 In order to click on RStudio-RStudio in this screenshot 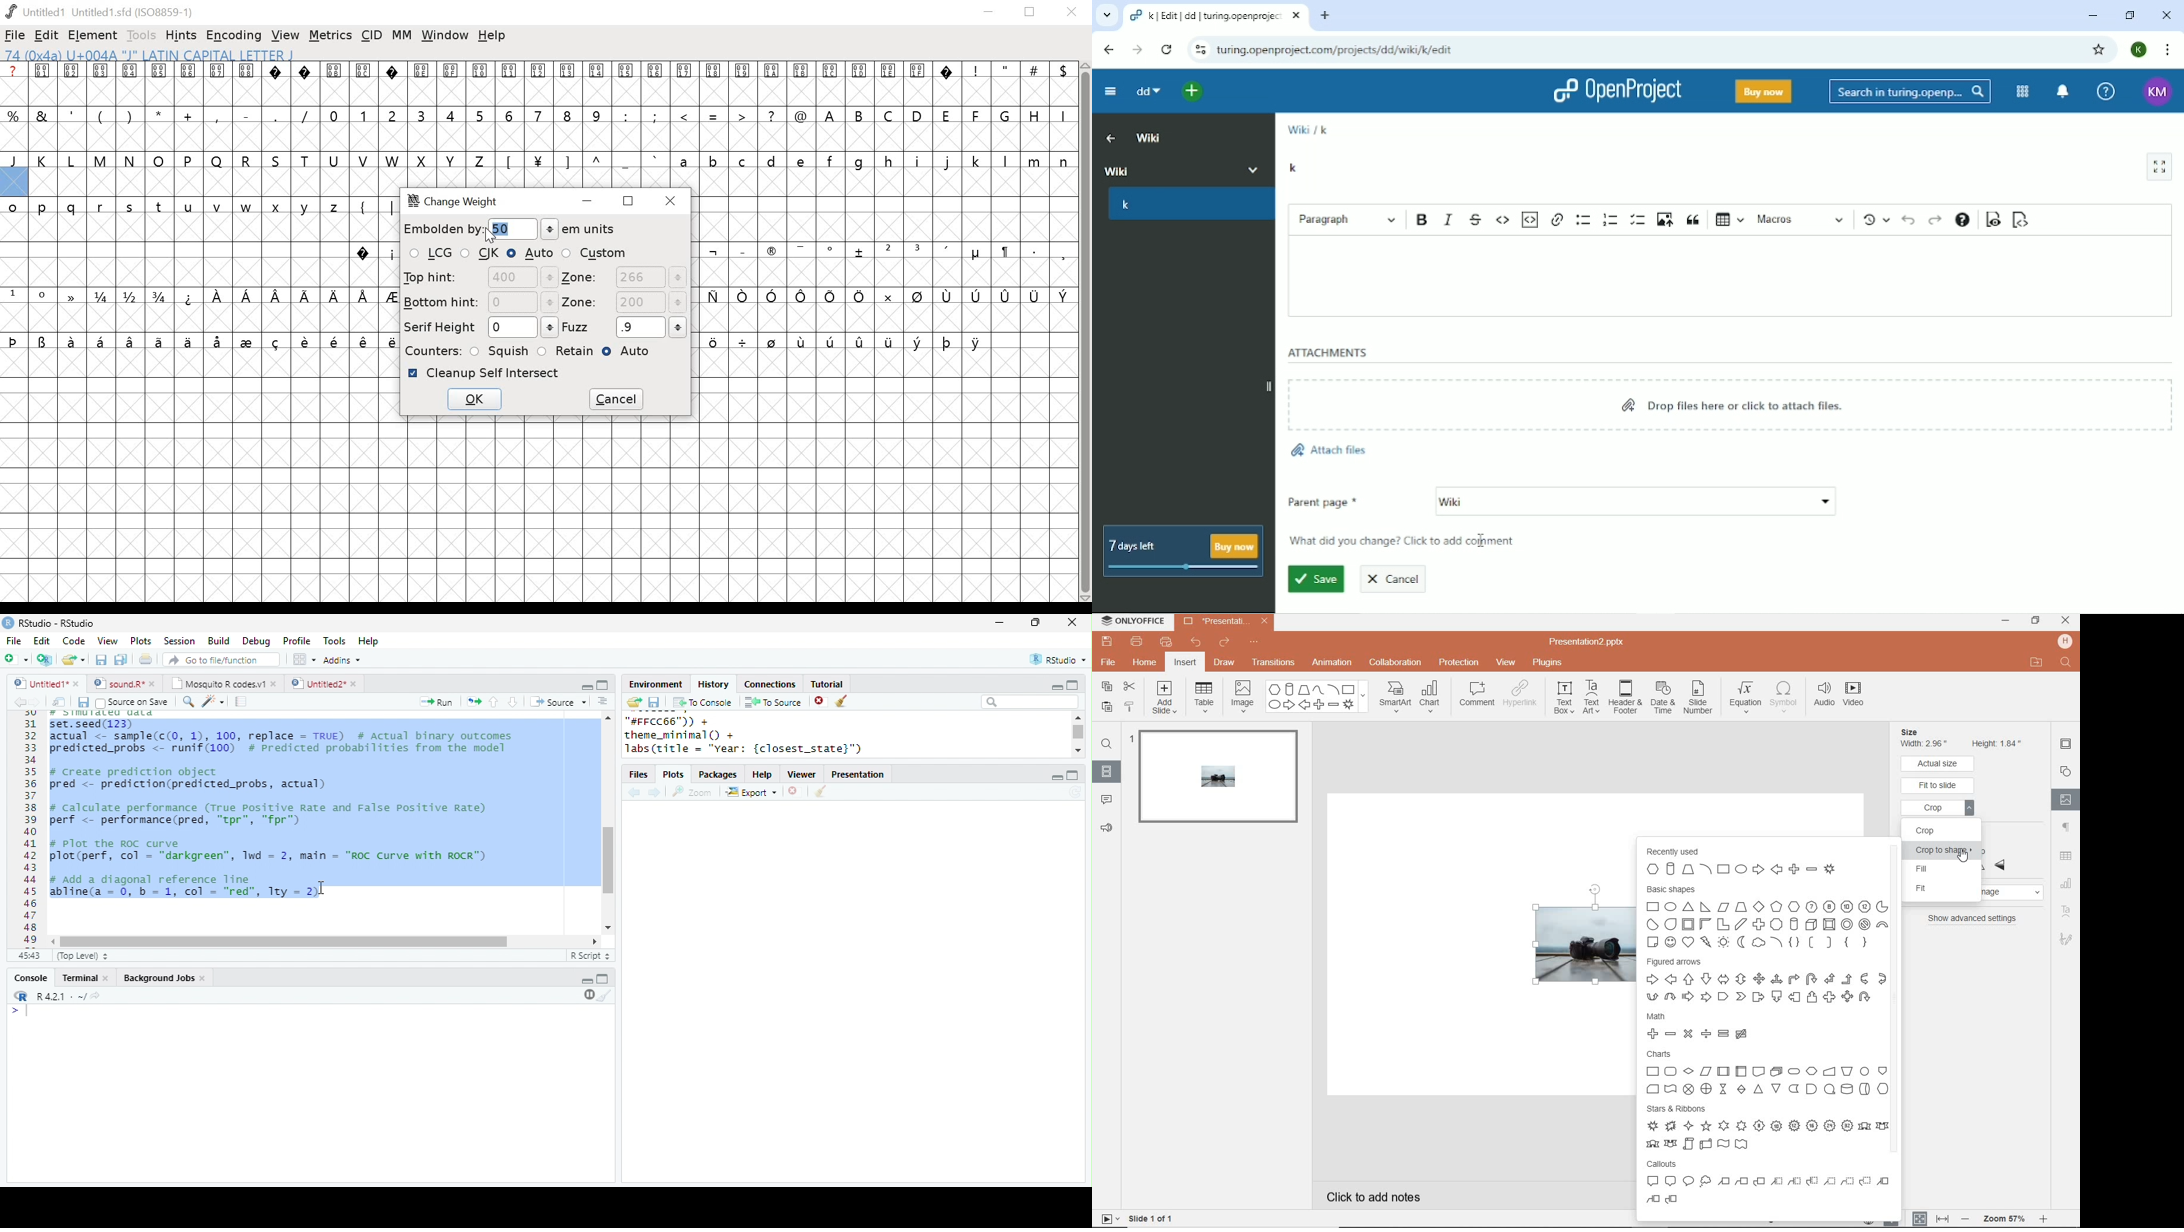, I will do `click(60, 624)`.